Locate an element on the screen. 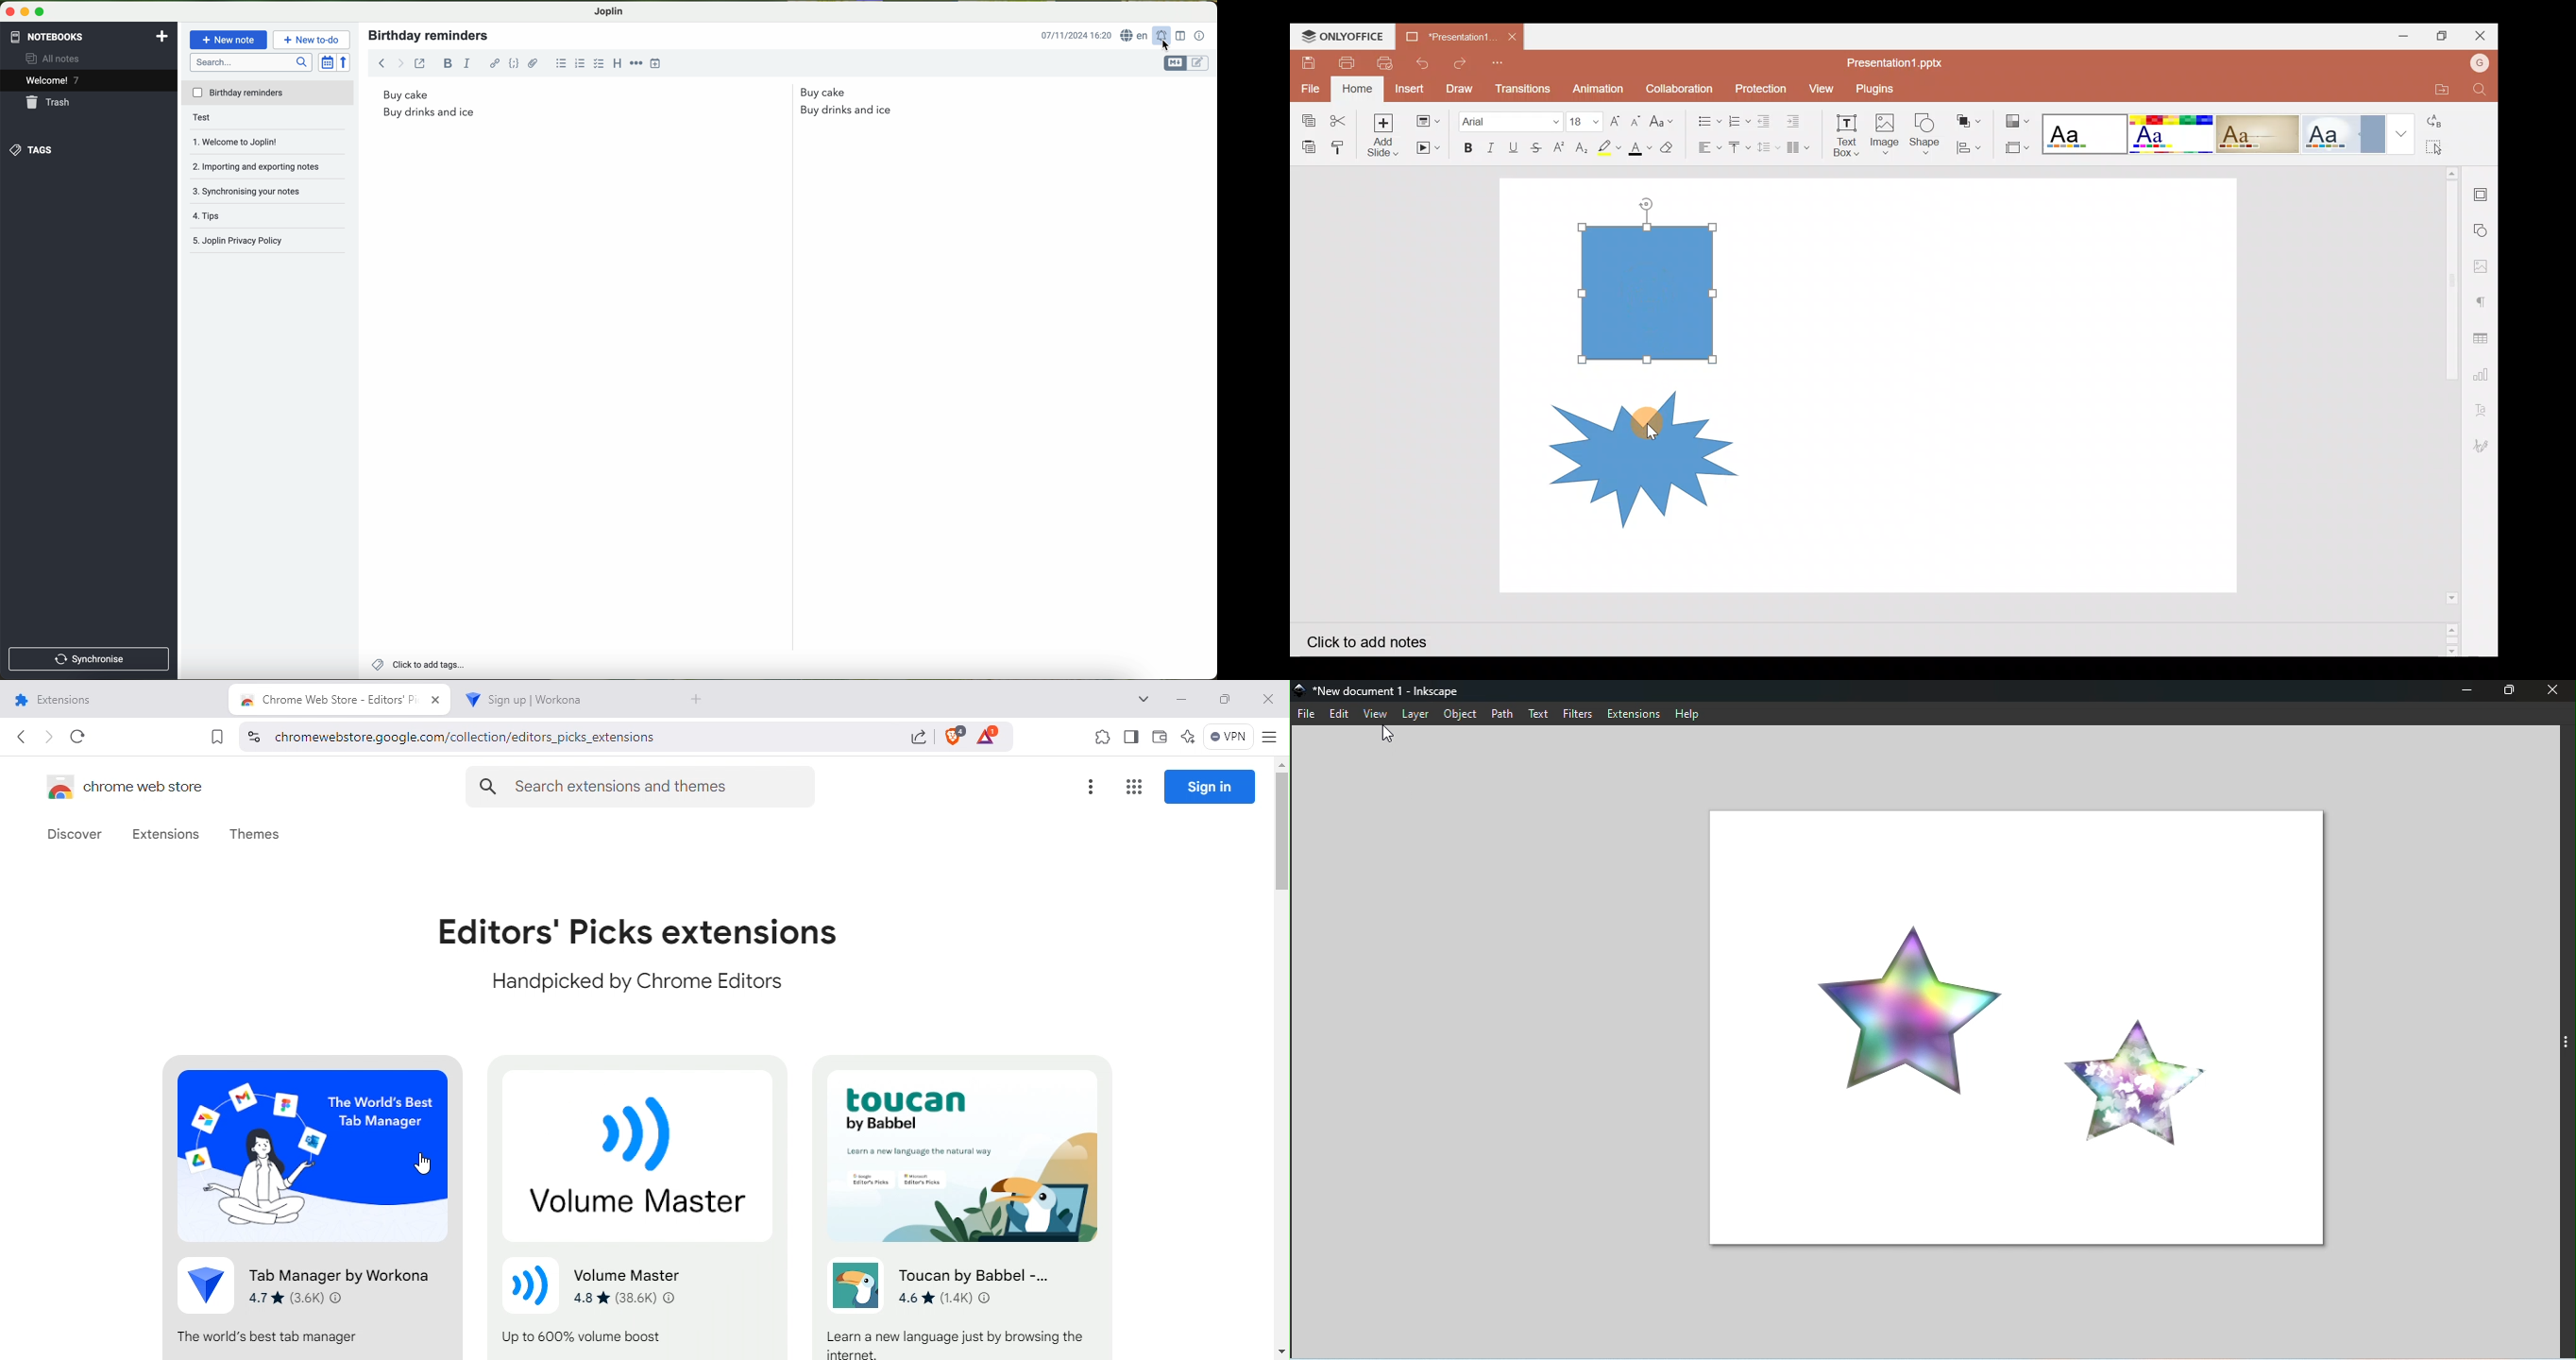 The height and width of the screenshot is (1372, 2576). synchronise button is located at coordinates (87, 658).